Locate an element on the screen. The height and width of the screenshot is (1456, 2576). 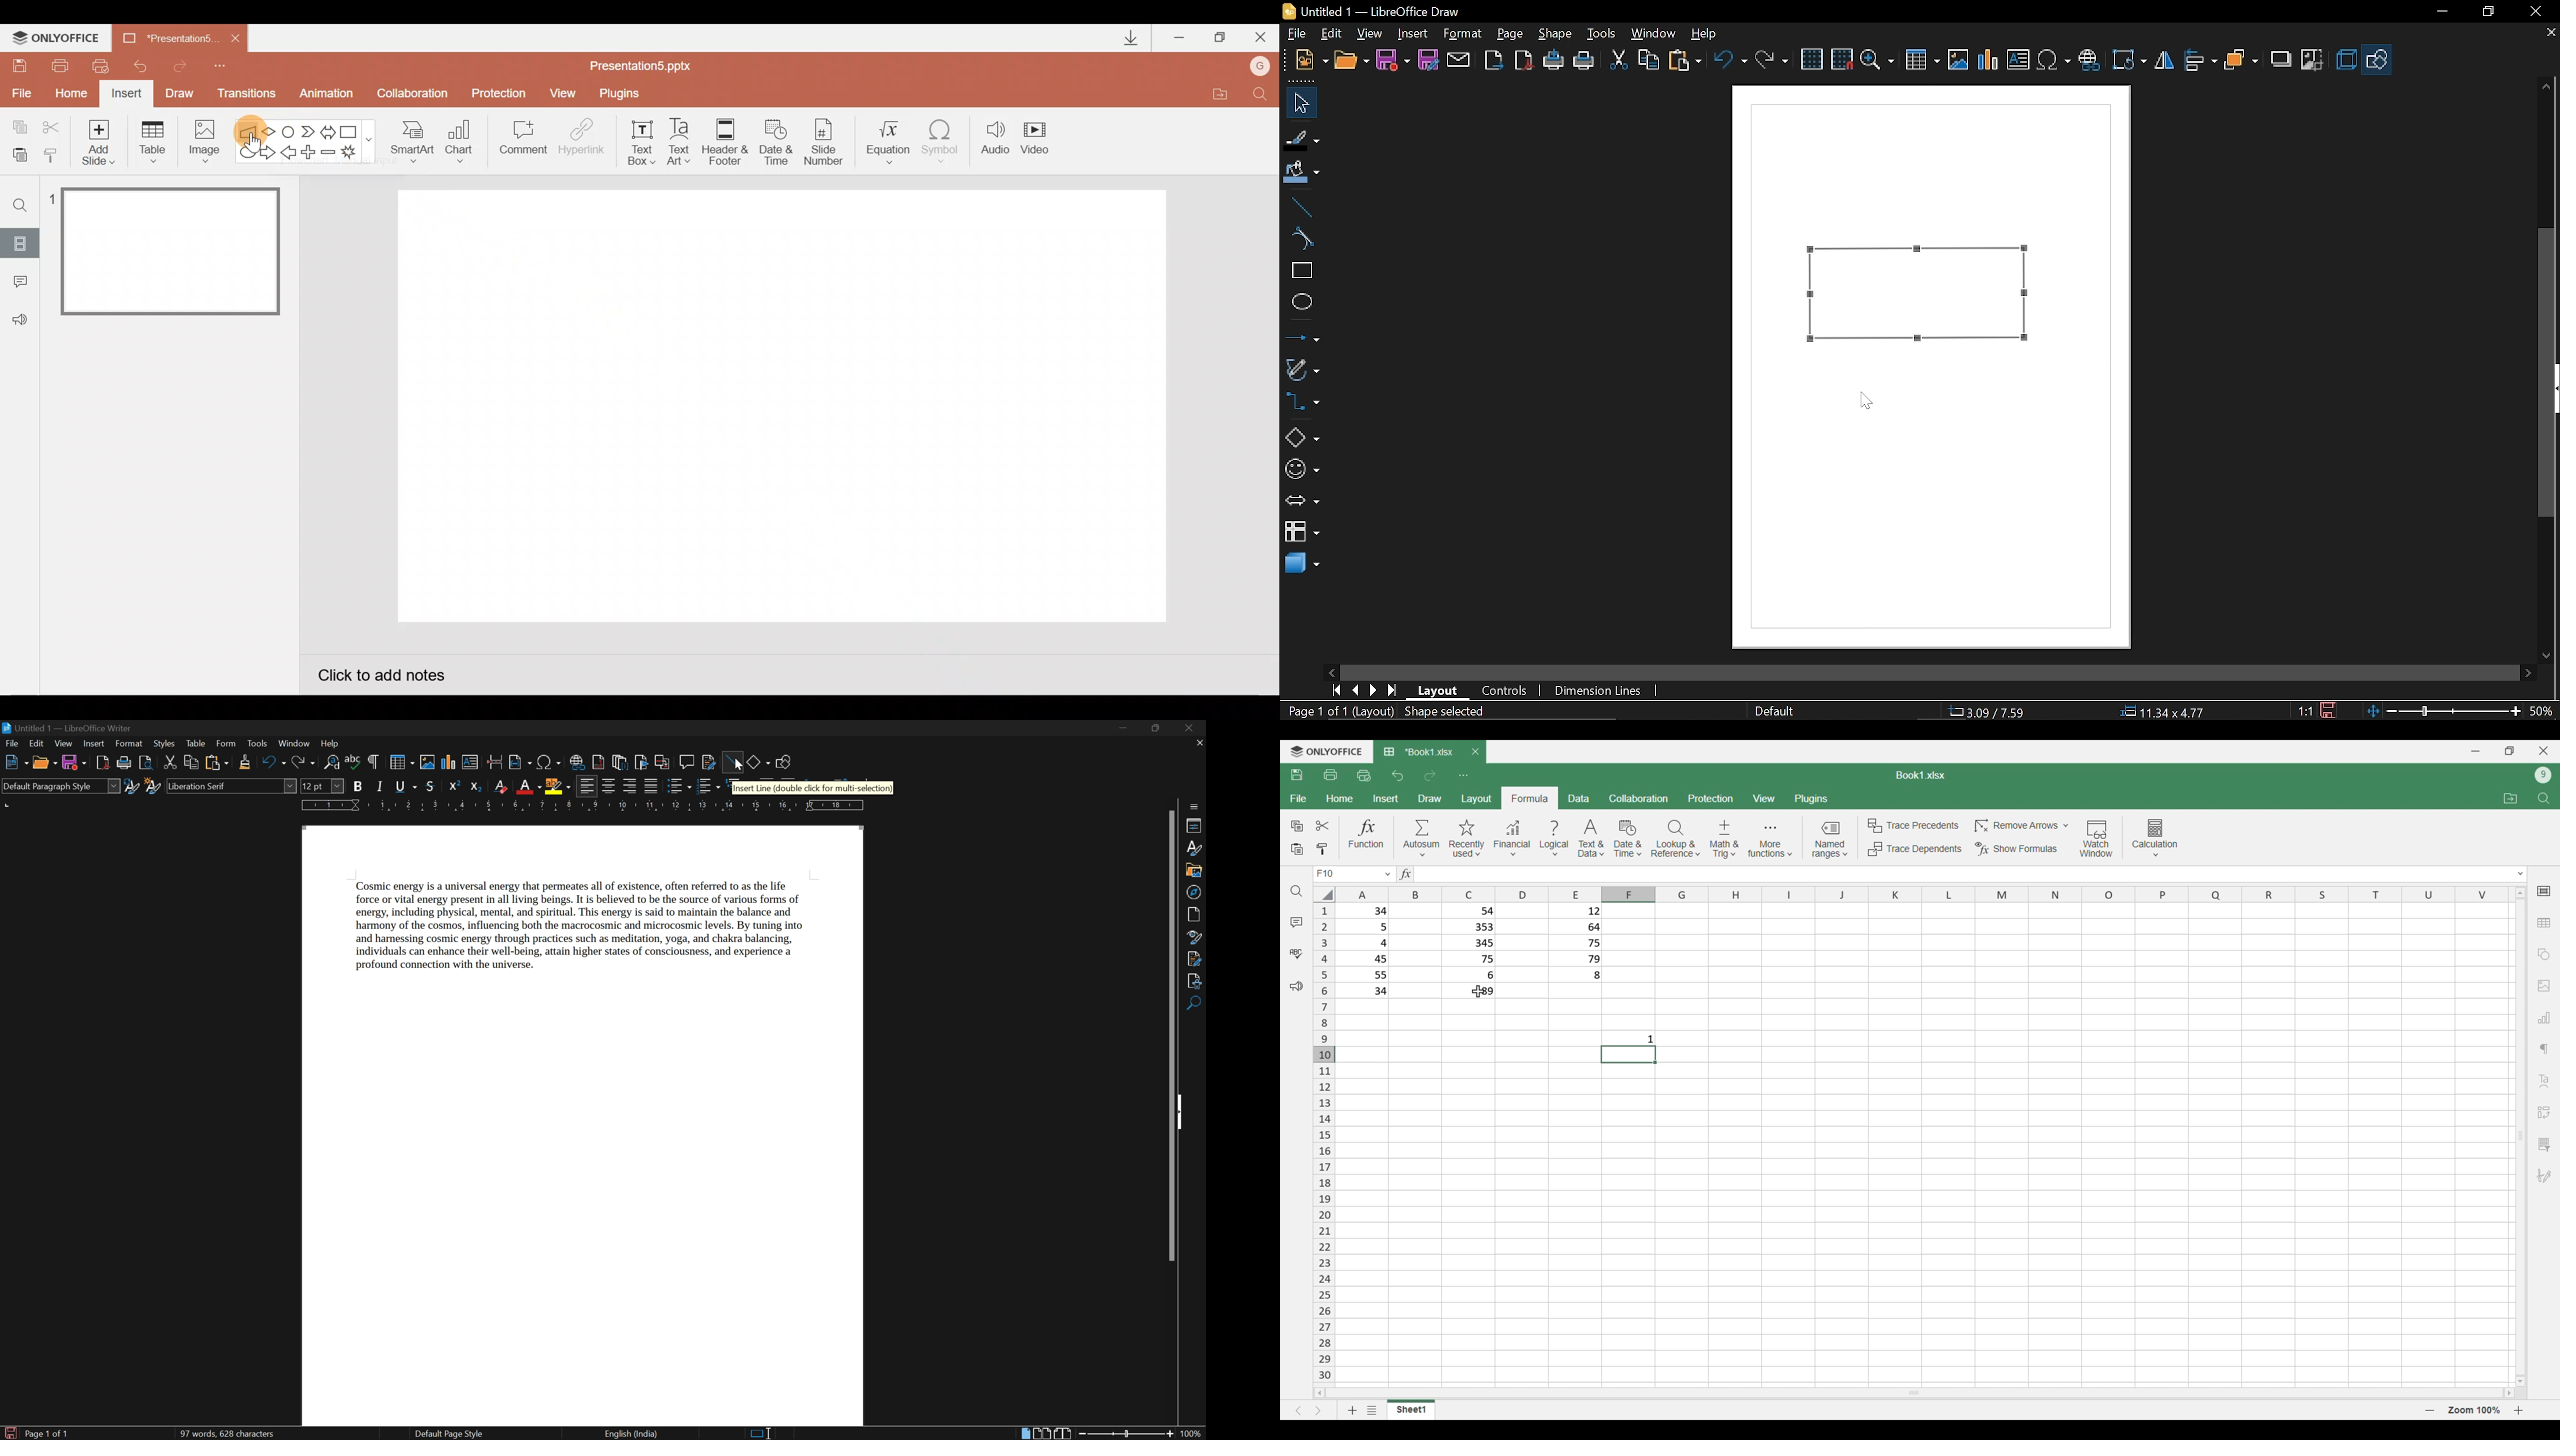
Clone formatting is located at coordinates (1321, 850).